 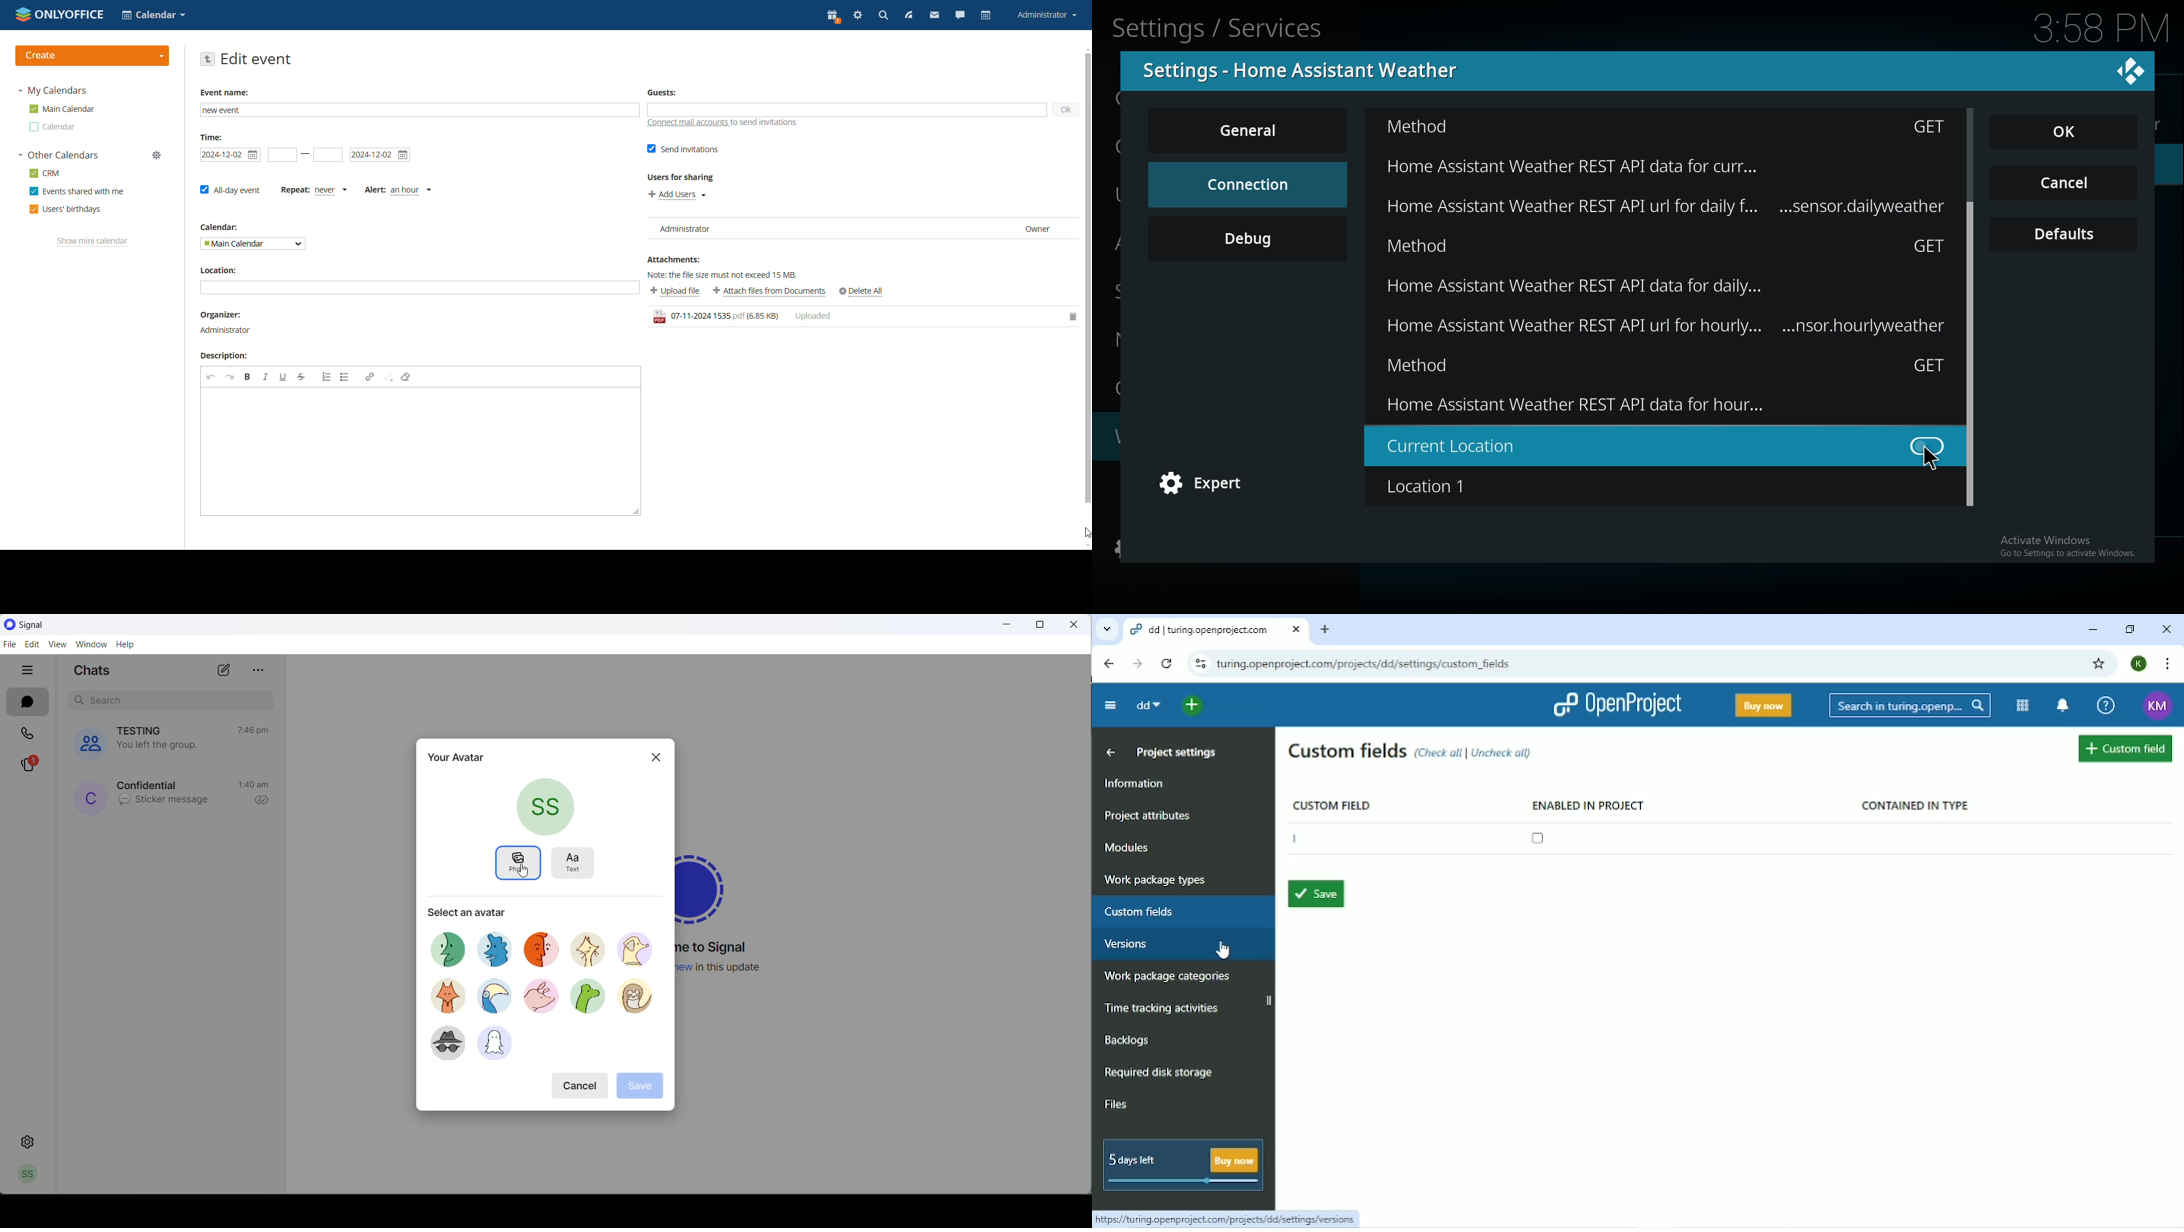 What do you see at coordinates (1002, 624) in the screenshot?
I see `minimize` at bounding box center [1002, 624].